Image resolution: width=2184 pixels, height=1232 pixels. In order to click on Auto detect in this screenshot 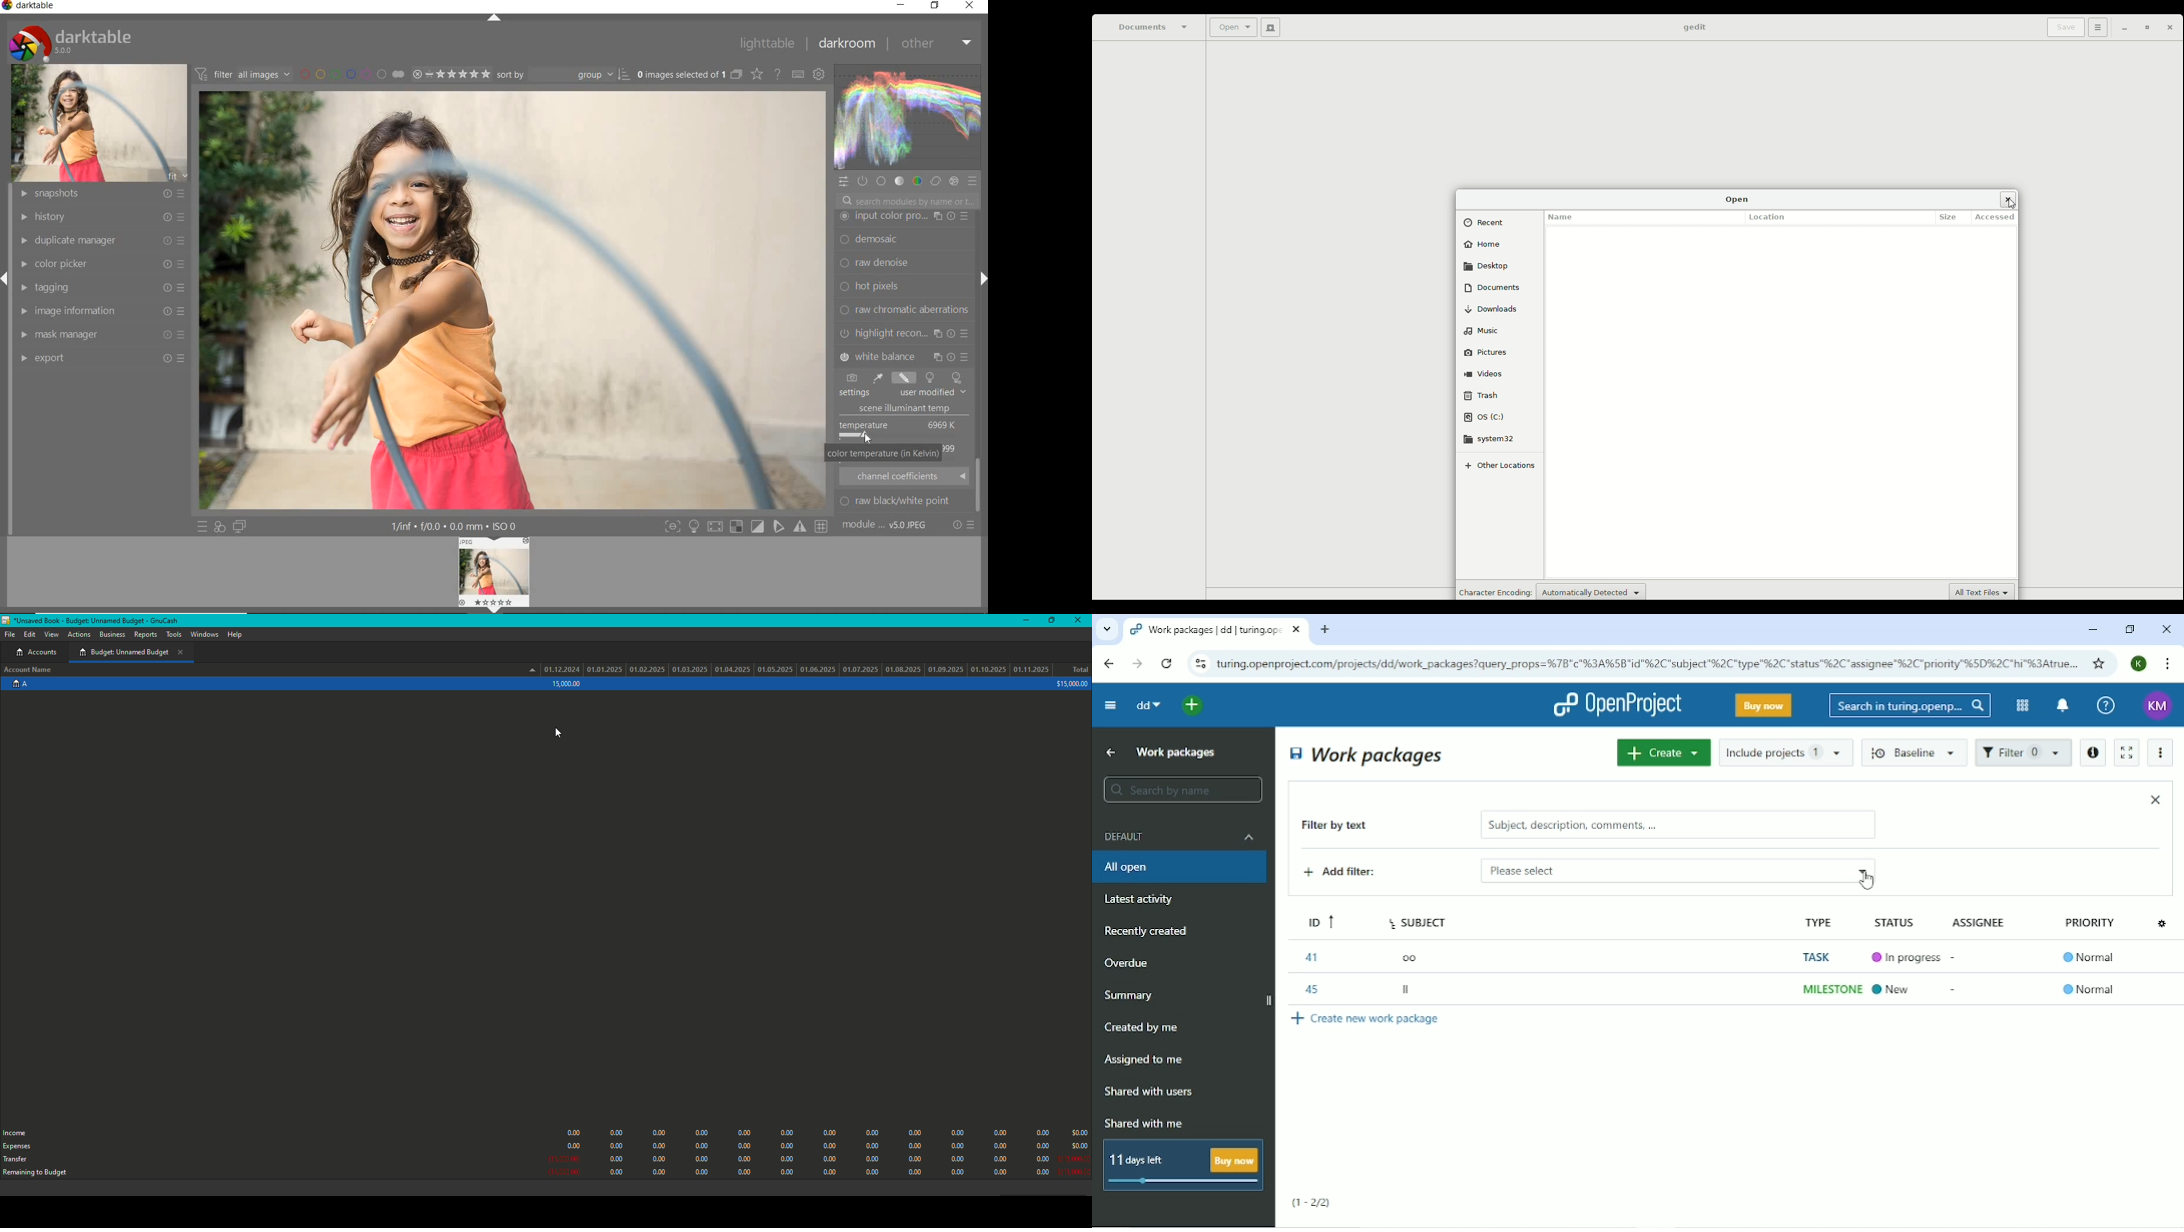, I will do `click(1591, 591)`.